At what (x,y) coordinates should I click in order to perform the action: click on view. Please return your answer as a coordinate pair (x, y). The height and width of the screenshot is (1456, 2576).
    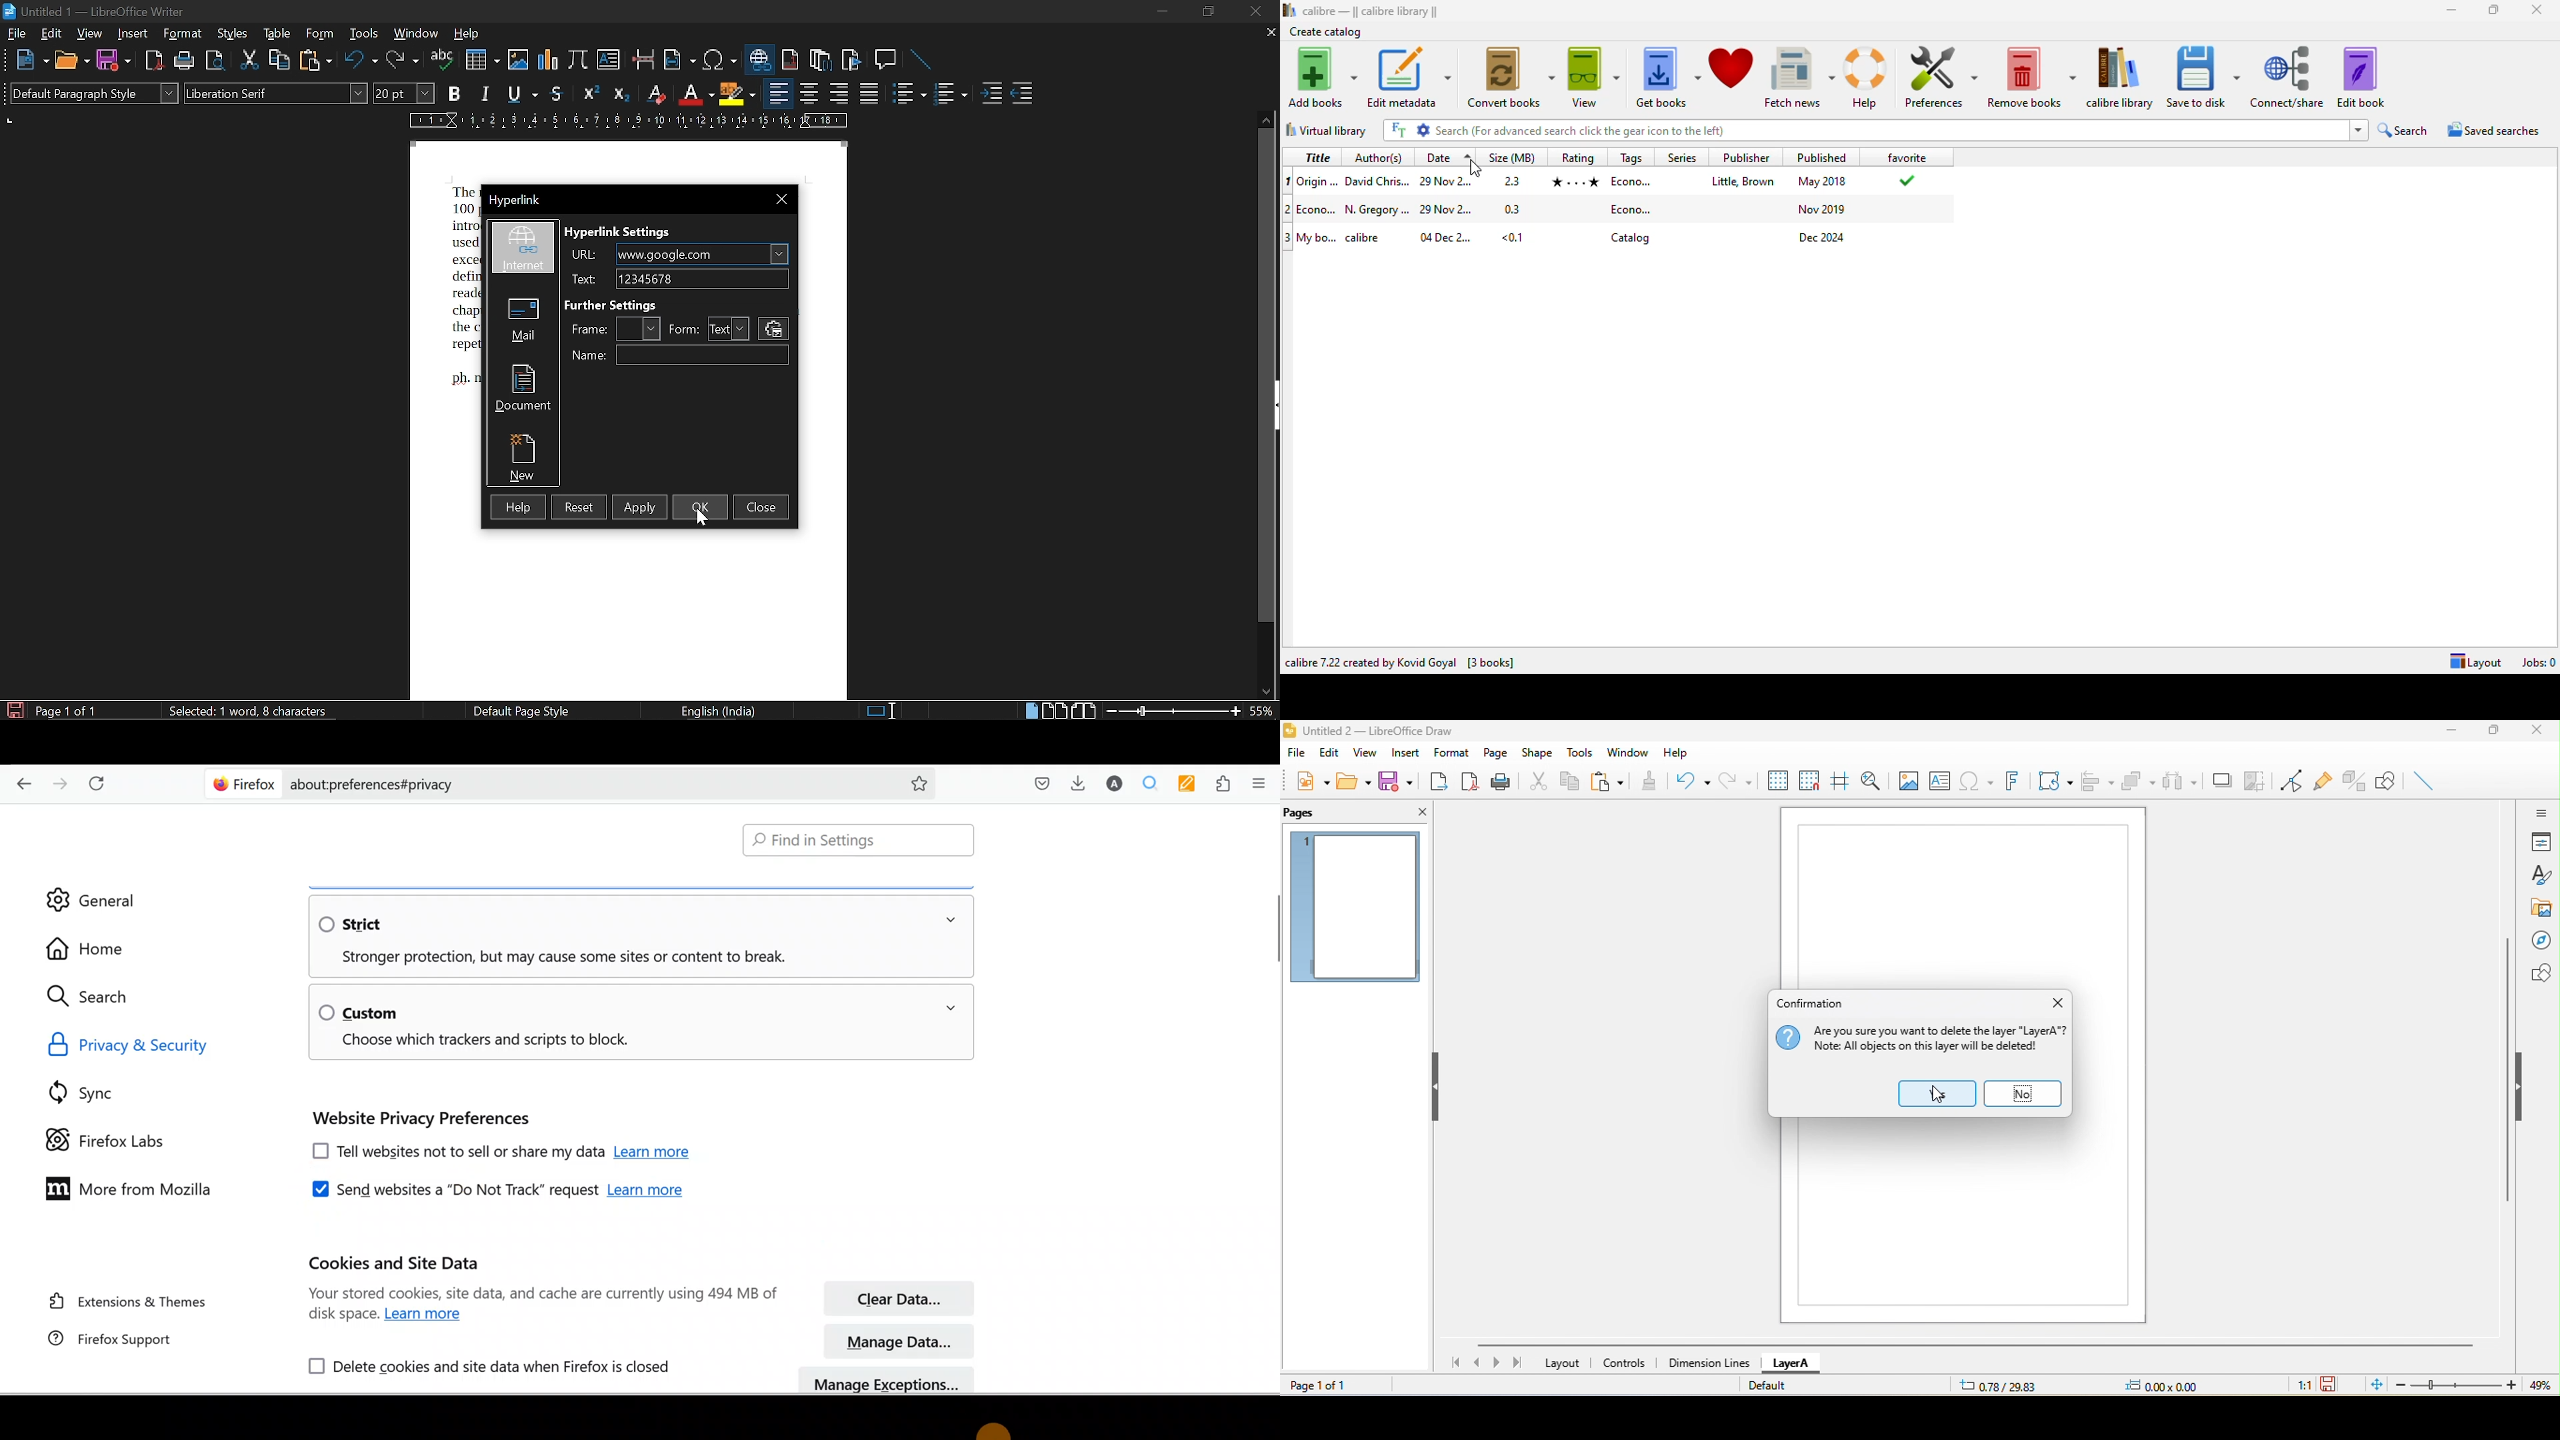
    Looking at the image, I should click on (1363, 755).